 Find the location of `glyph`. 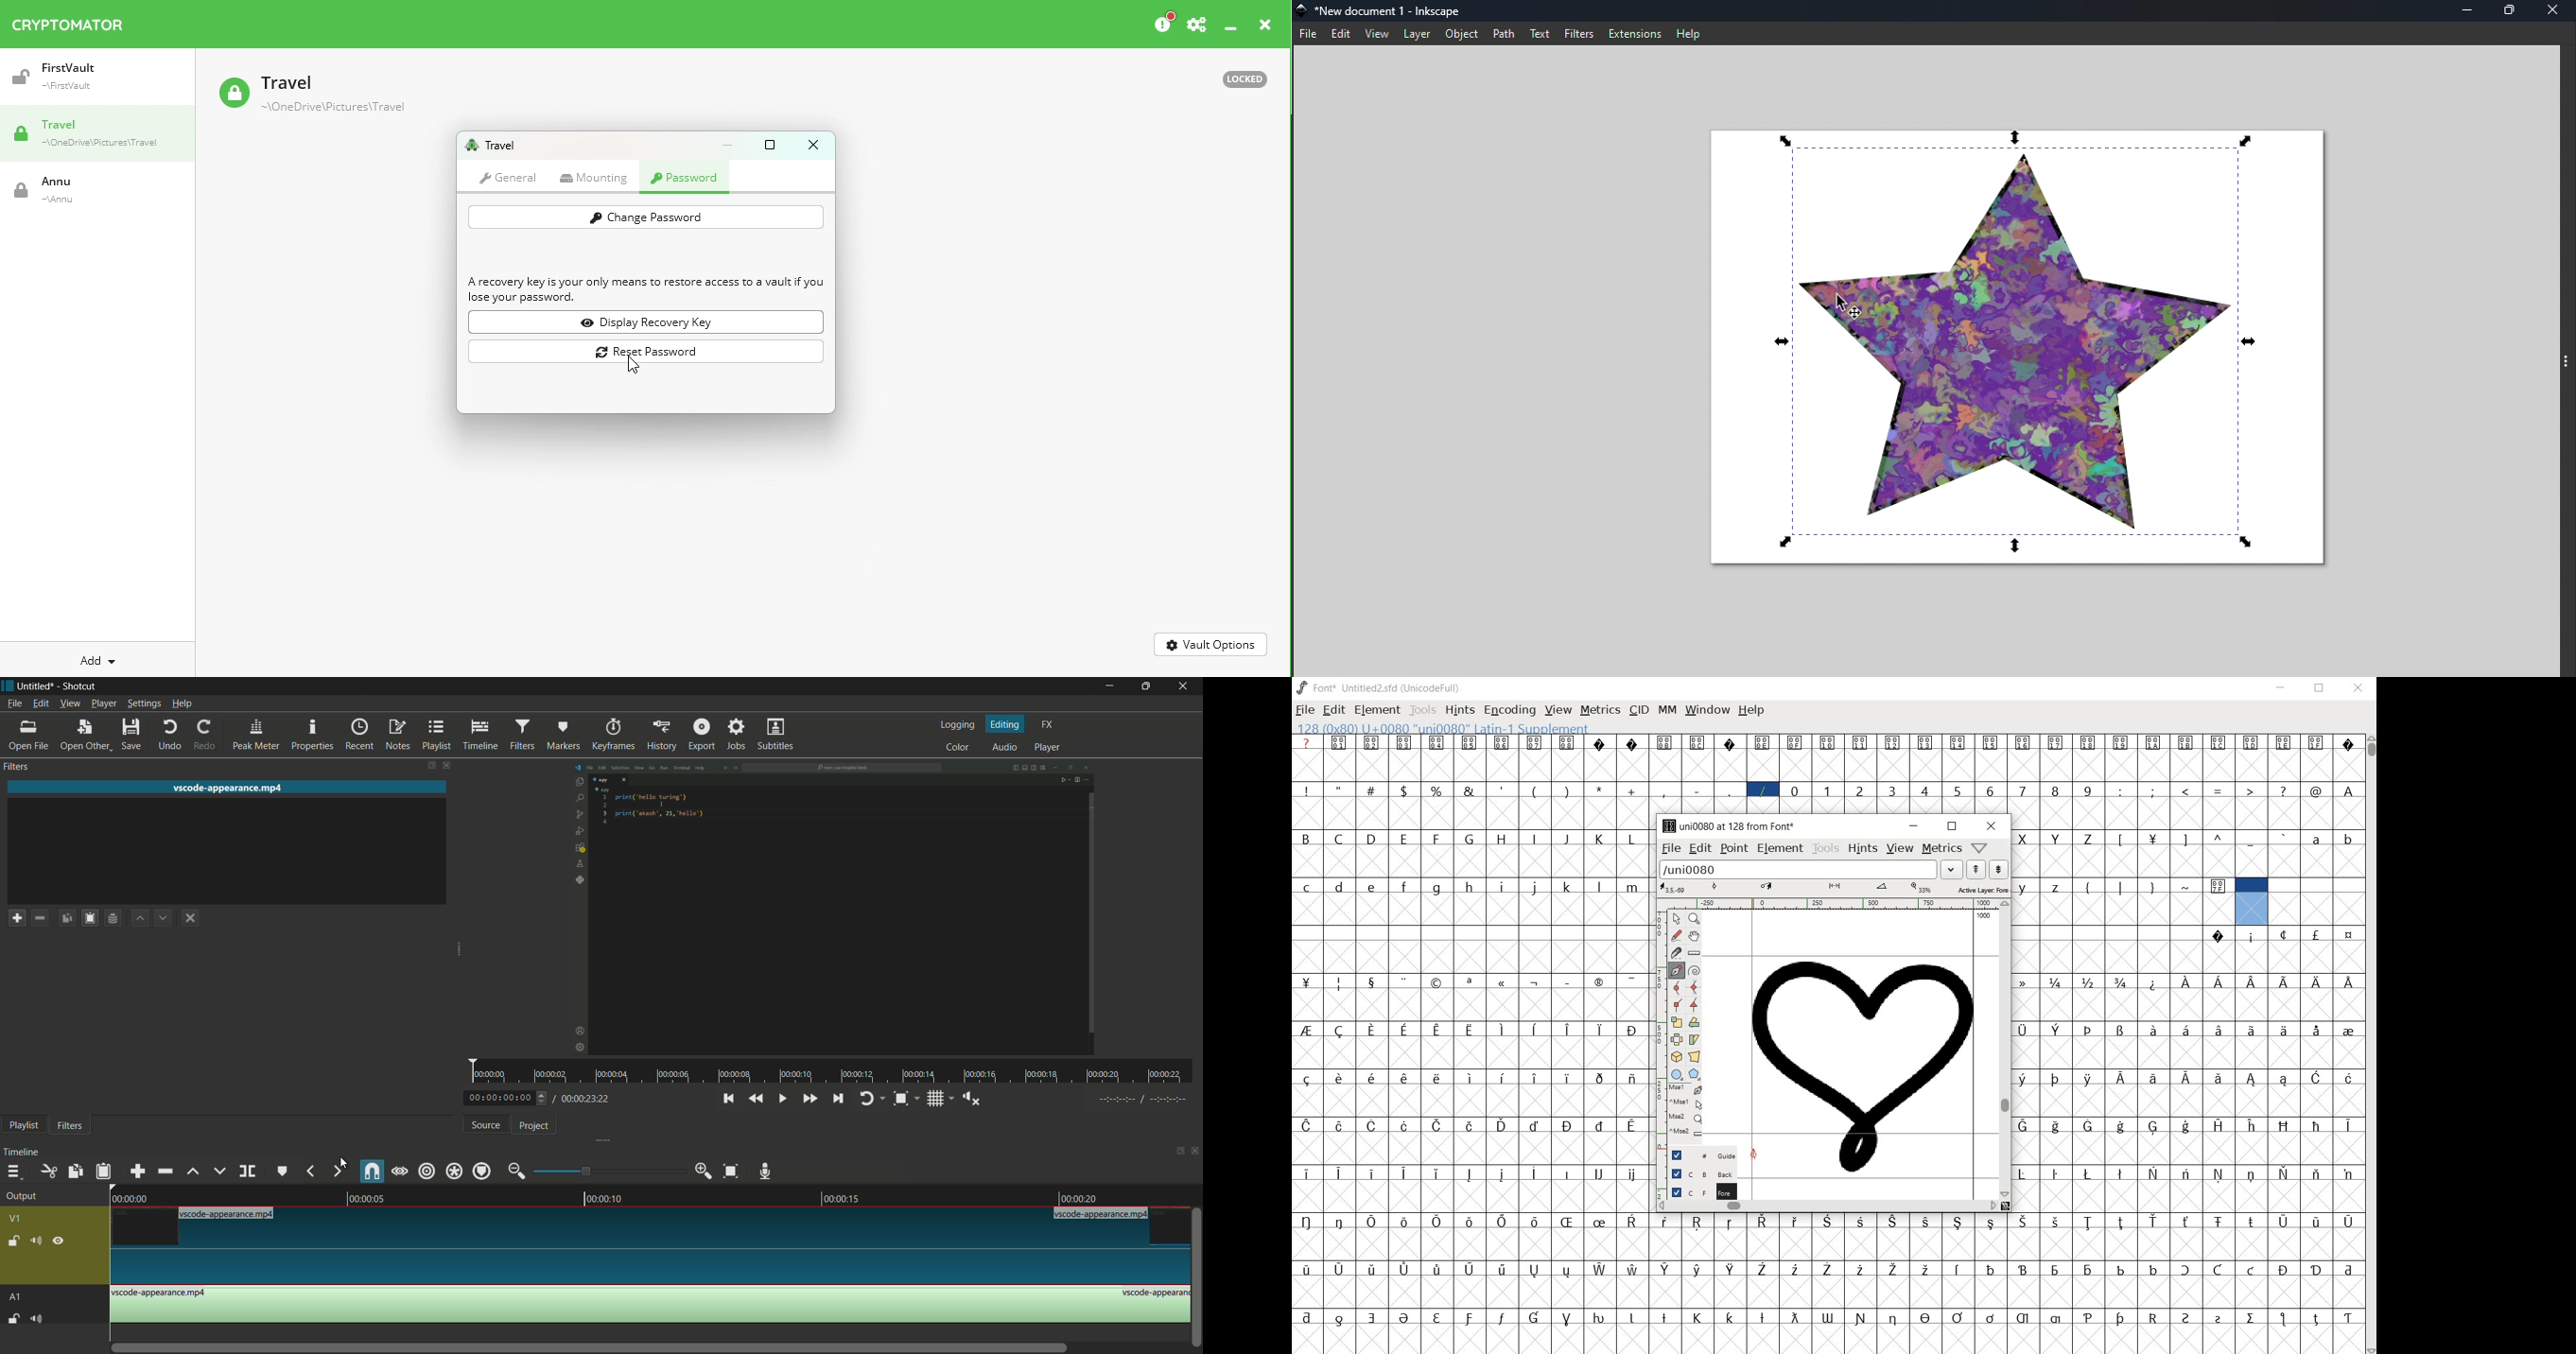

glyph is located at coordinates (1957, 742).